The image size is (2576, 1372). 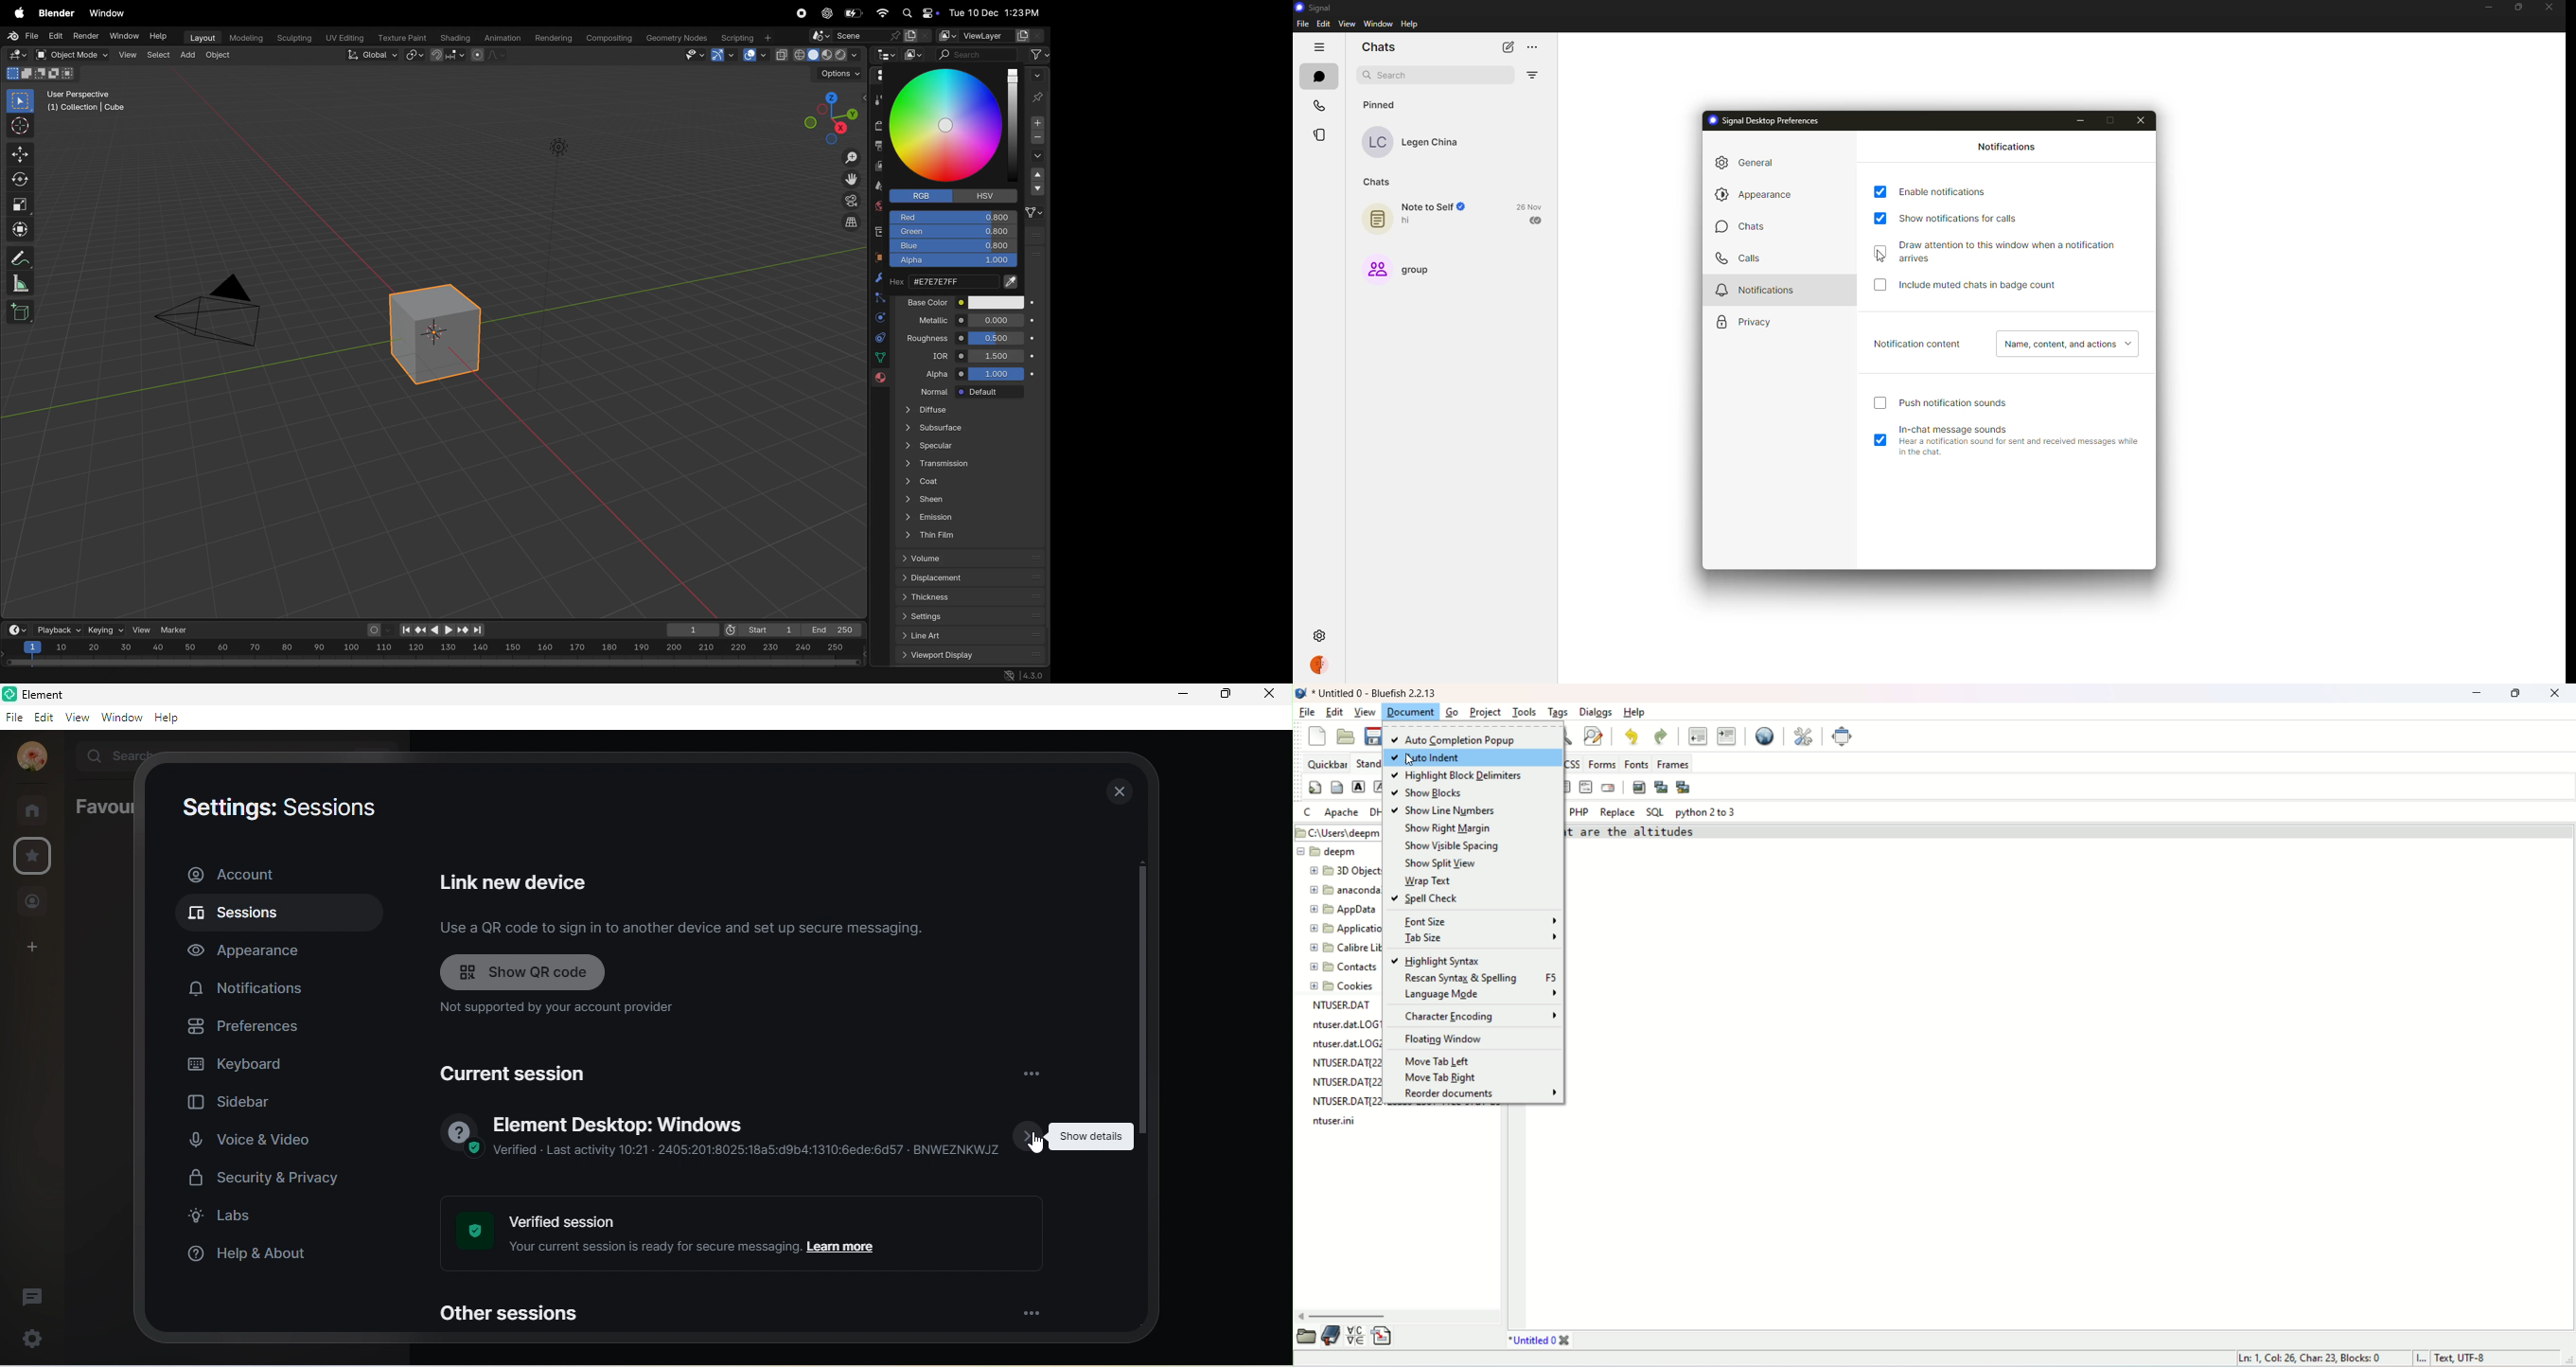 I want to click on file, so click(x=13, y=719).